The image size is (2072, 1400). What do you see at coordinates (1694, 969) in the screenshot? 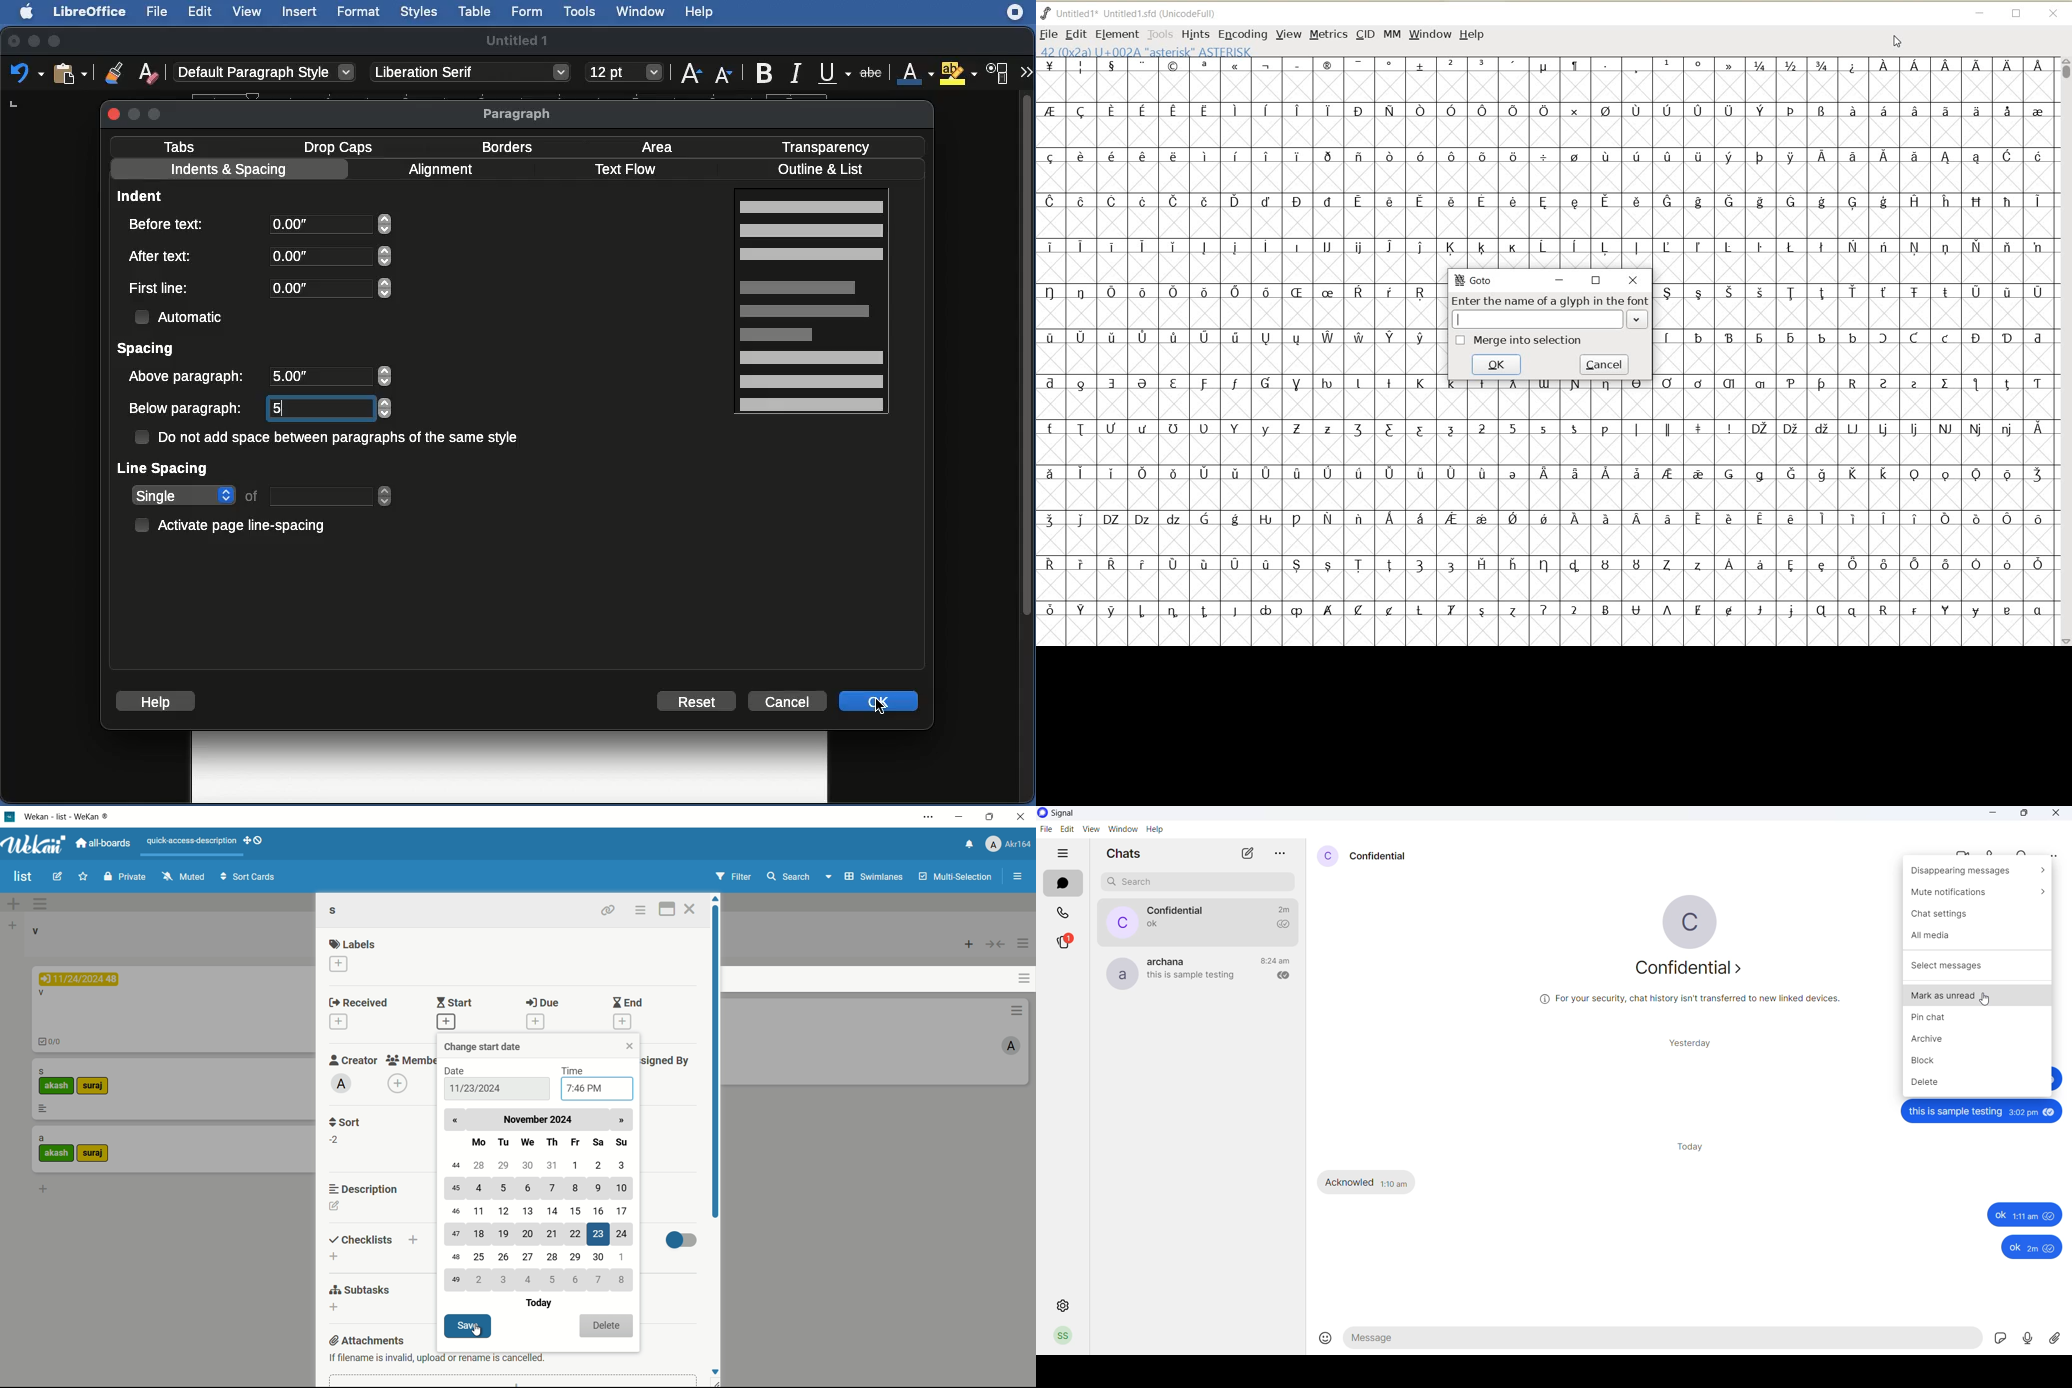
I see `about contact` at bounding box center [1694, 969].